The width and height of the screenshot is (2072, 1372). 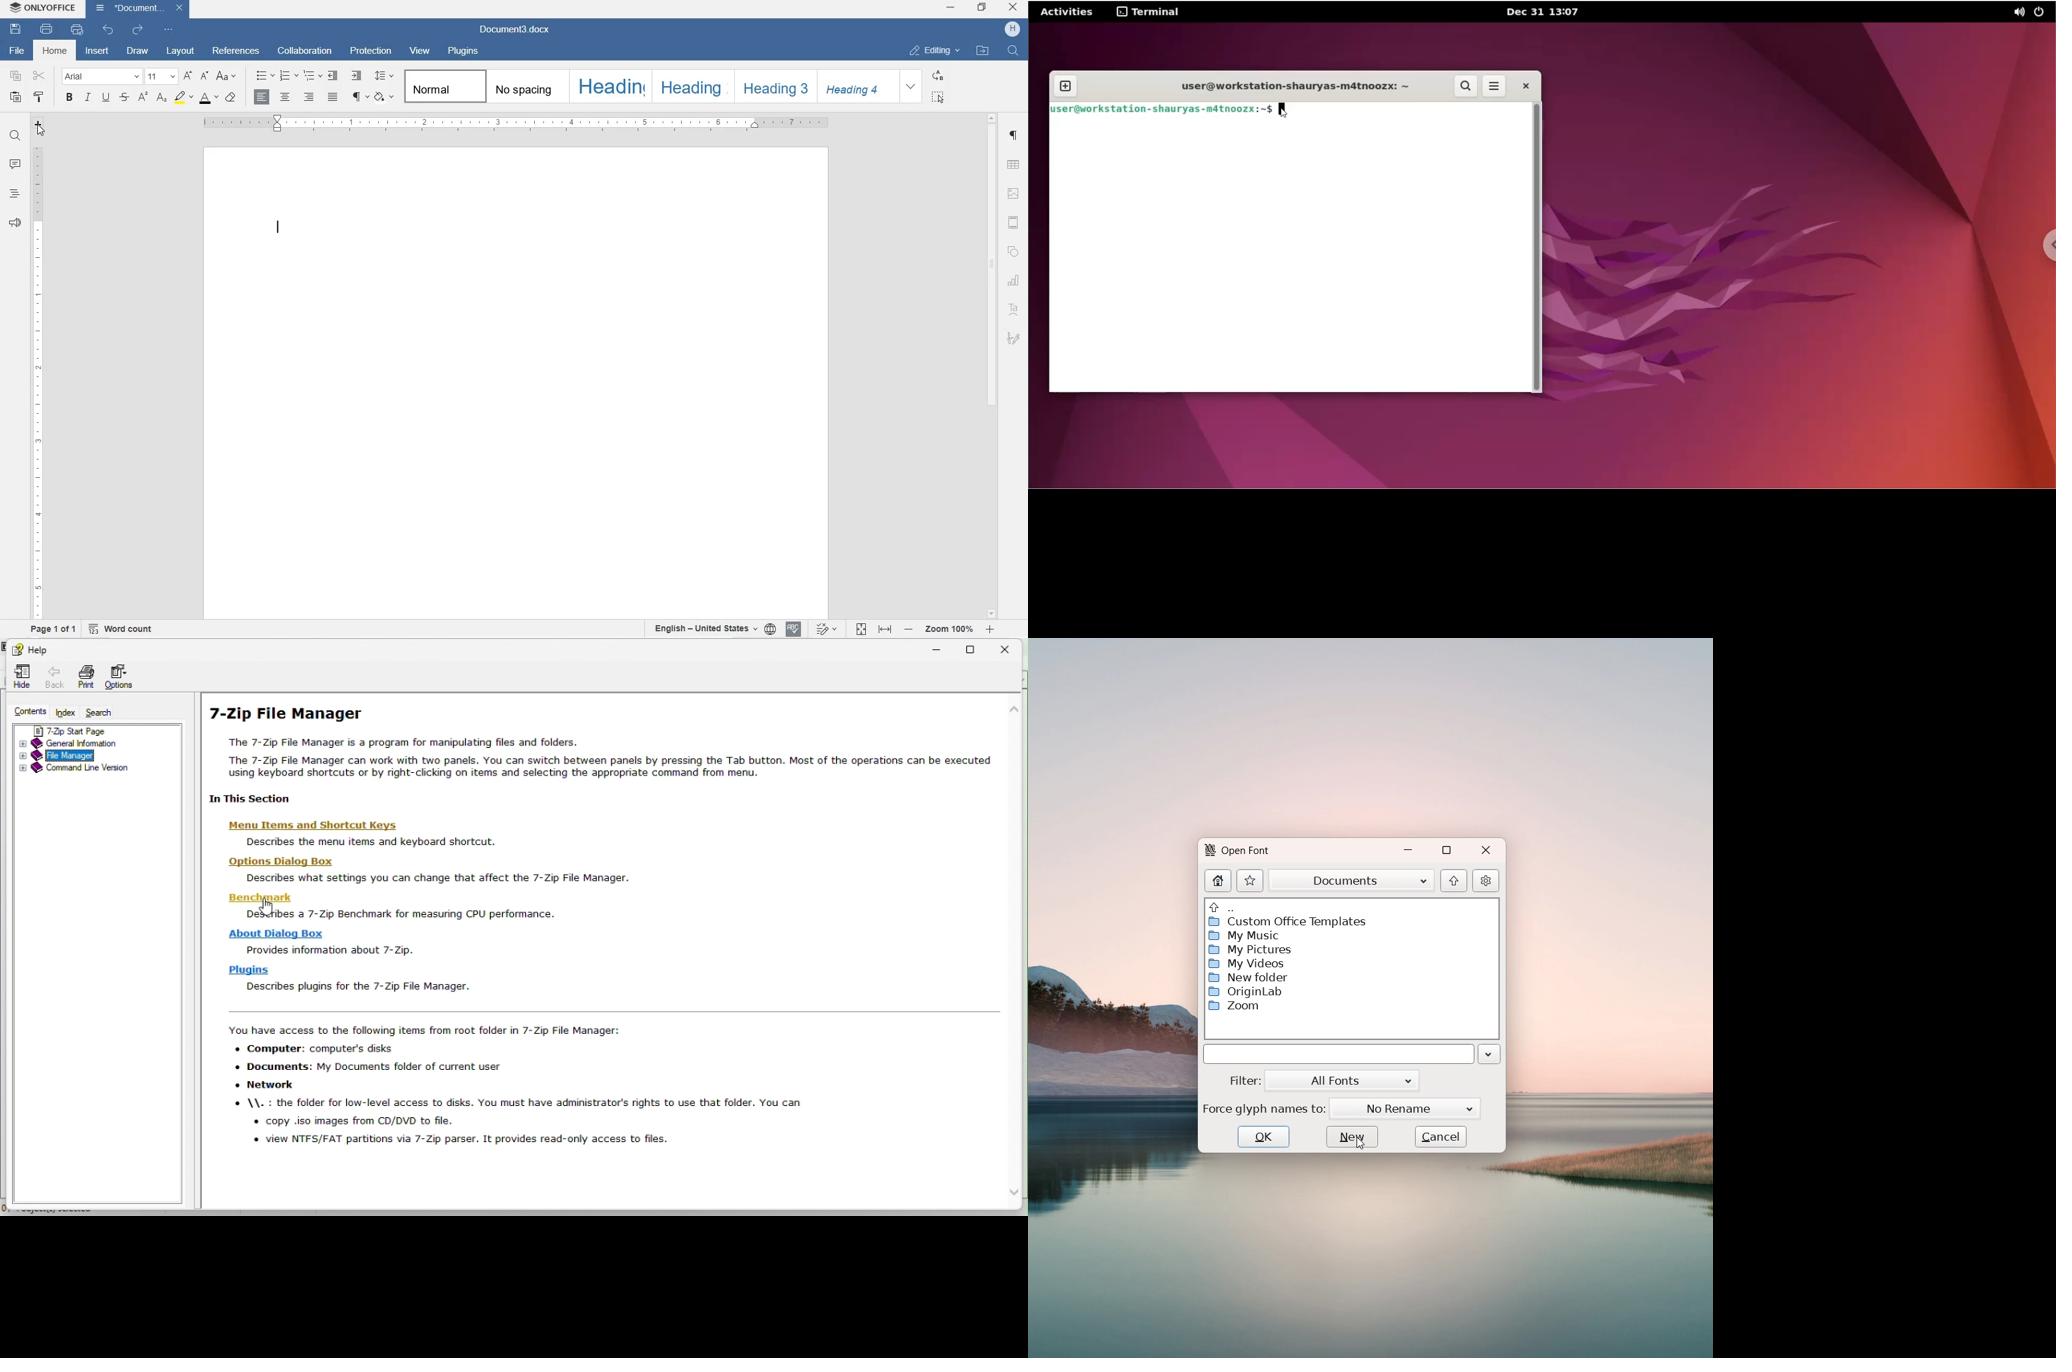 What do you see at coordinates (609, 88) in the screenshot?
I see `HEADING 1` at bounding box center [609, 88].